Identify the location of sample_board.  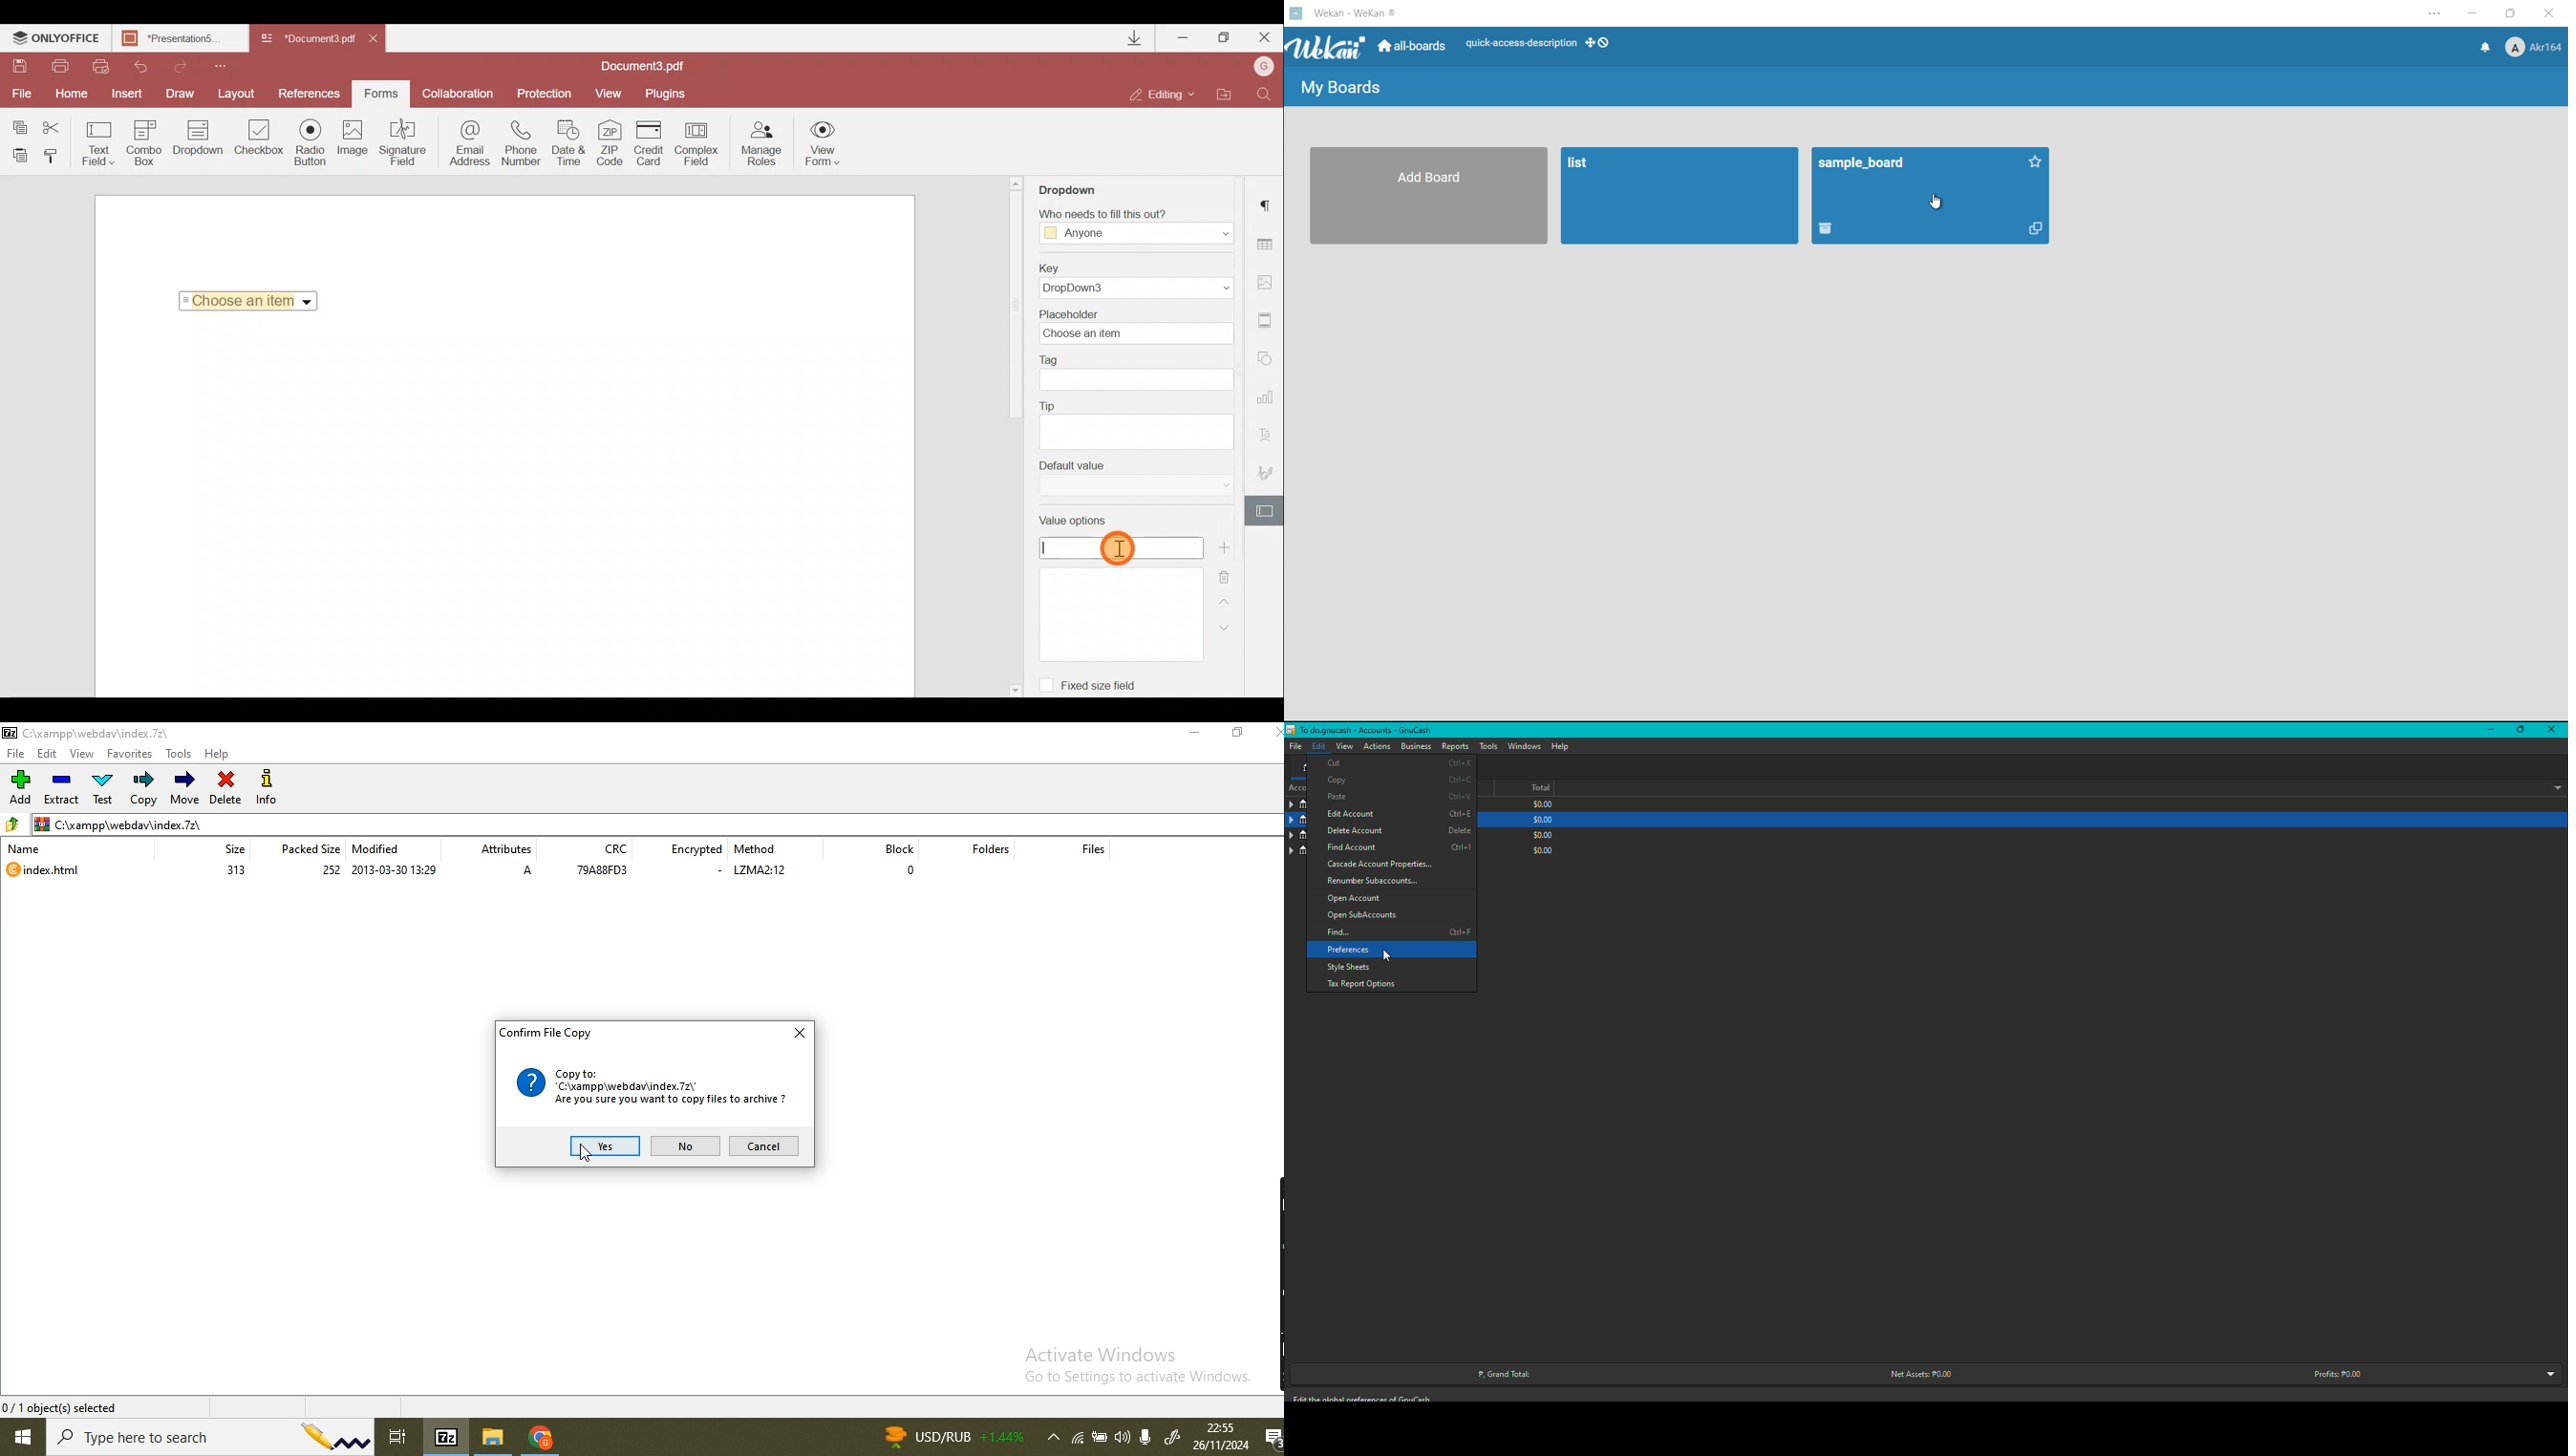
(1862, 163).